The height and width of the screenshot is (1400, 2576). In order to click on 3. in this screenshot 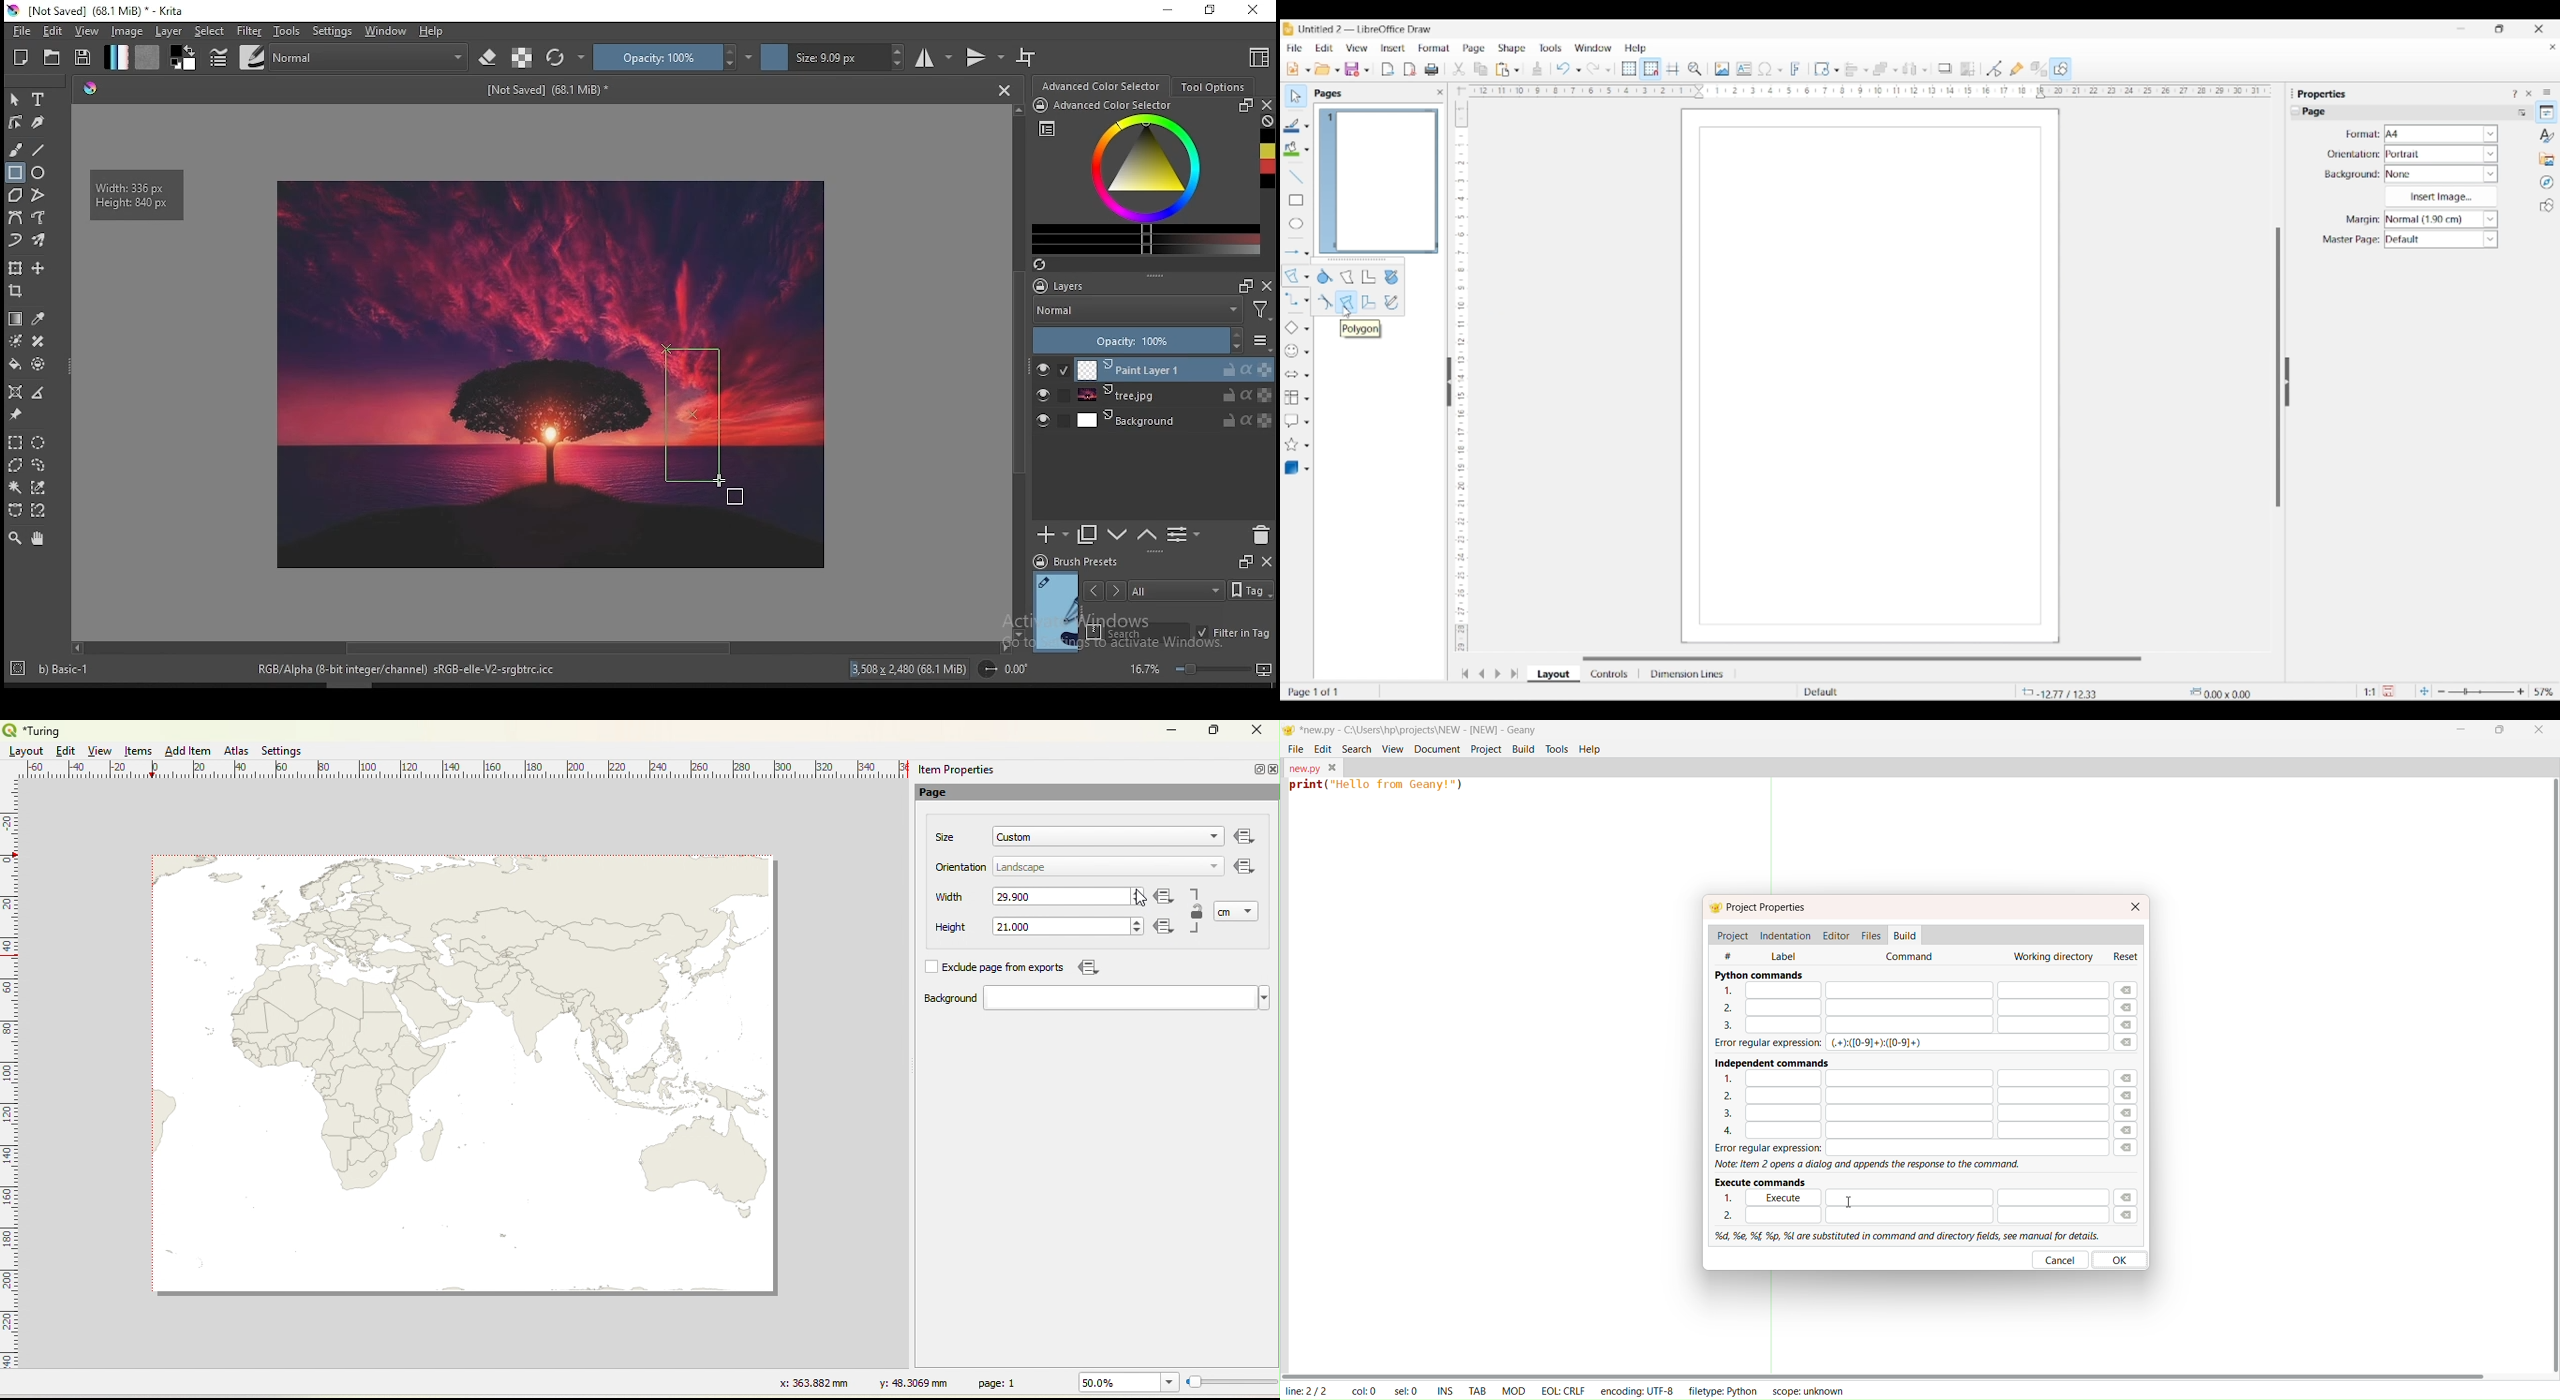, I will do `click(1909, 1025)`.